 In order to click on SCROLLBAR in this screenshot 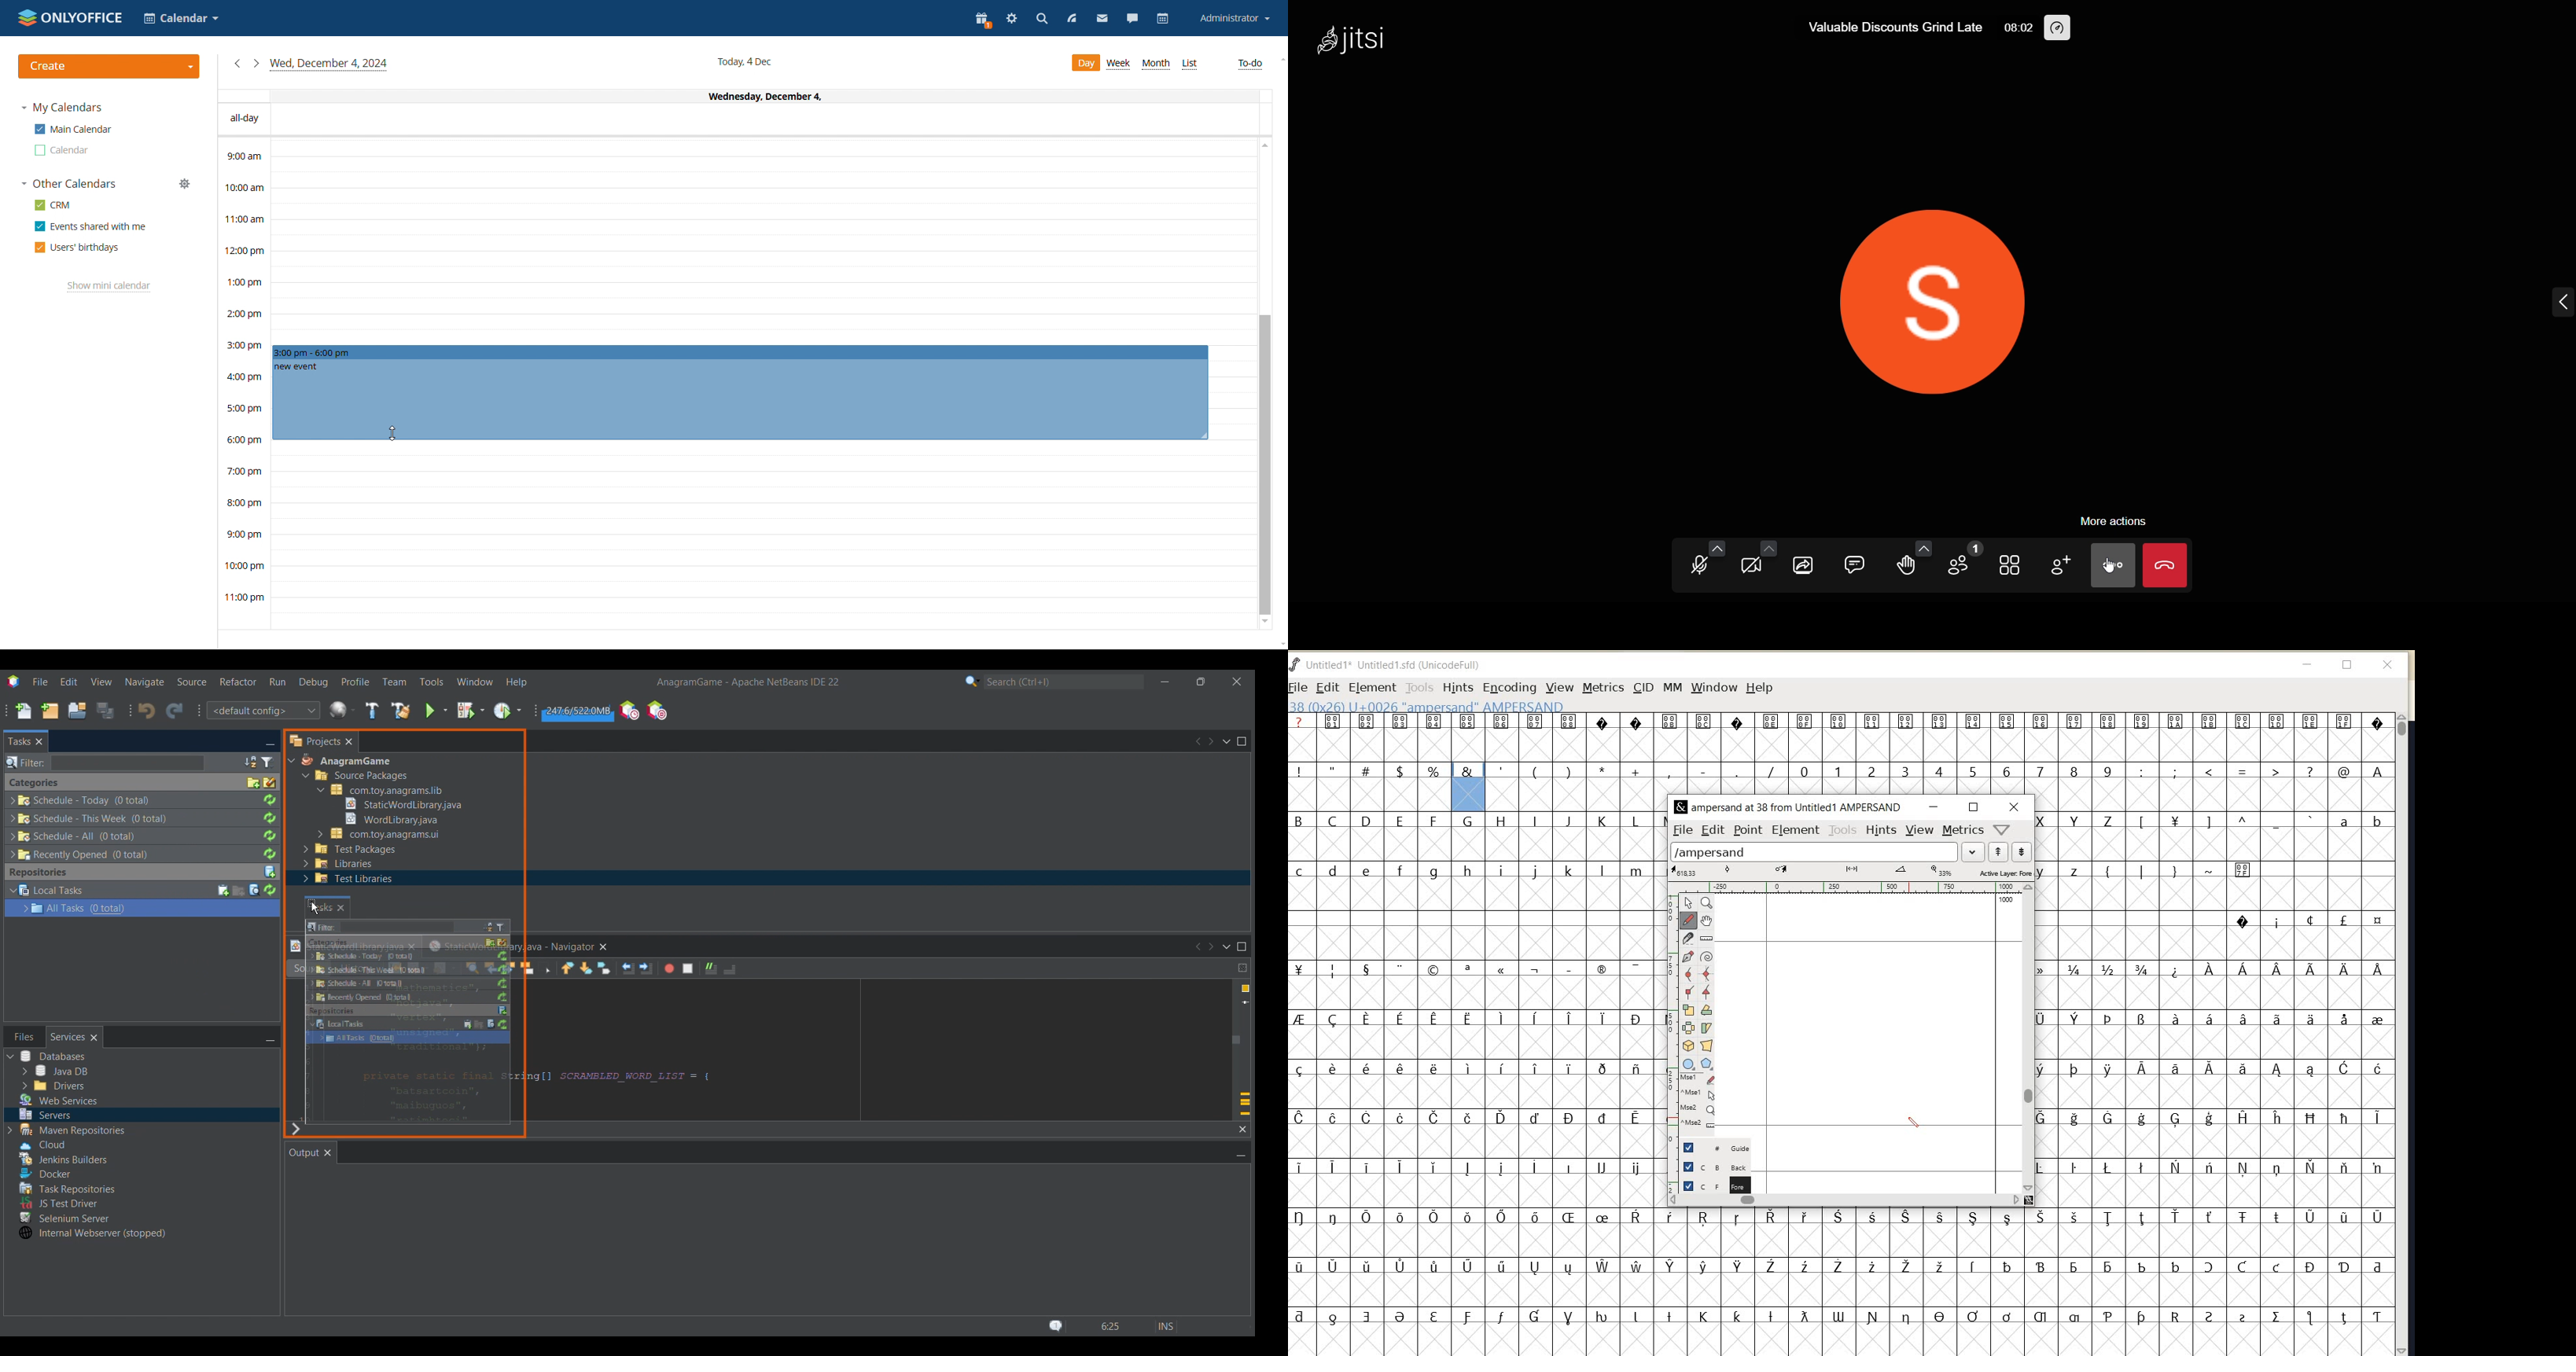, I will do `click(1846, 1202)`.